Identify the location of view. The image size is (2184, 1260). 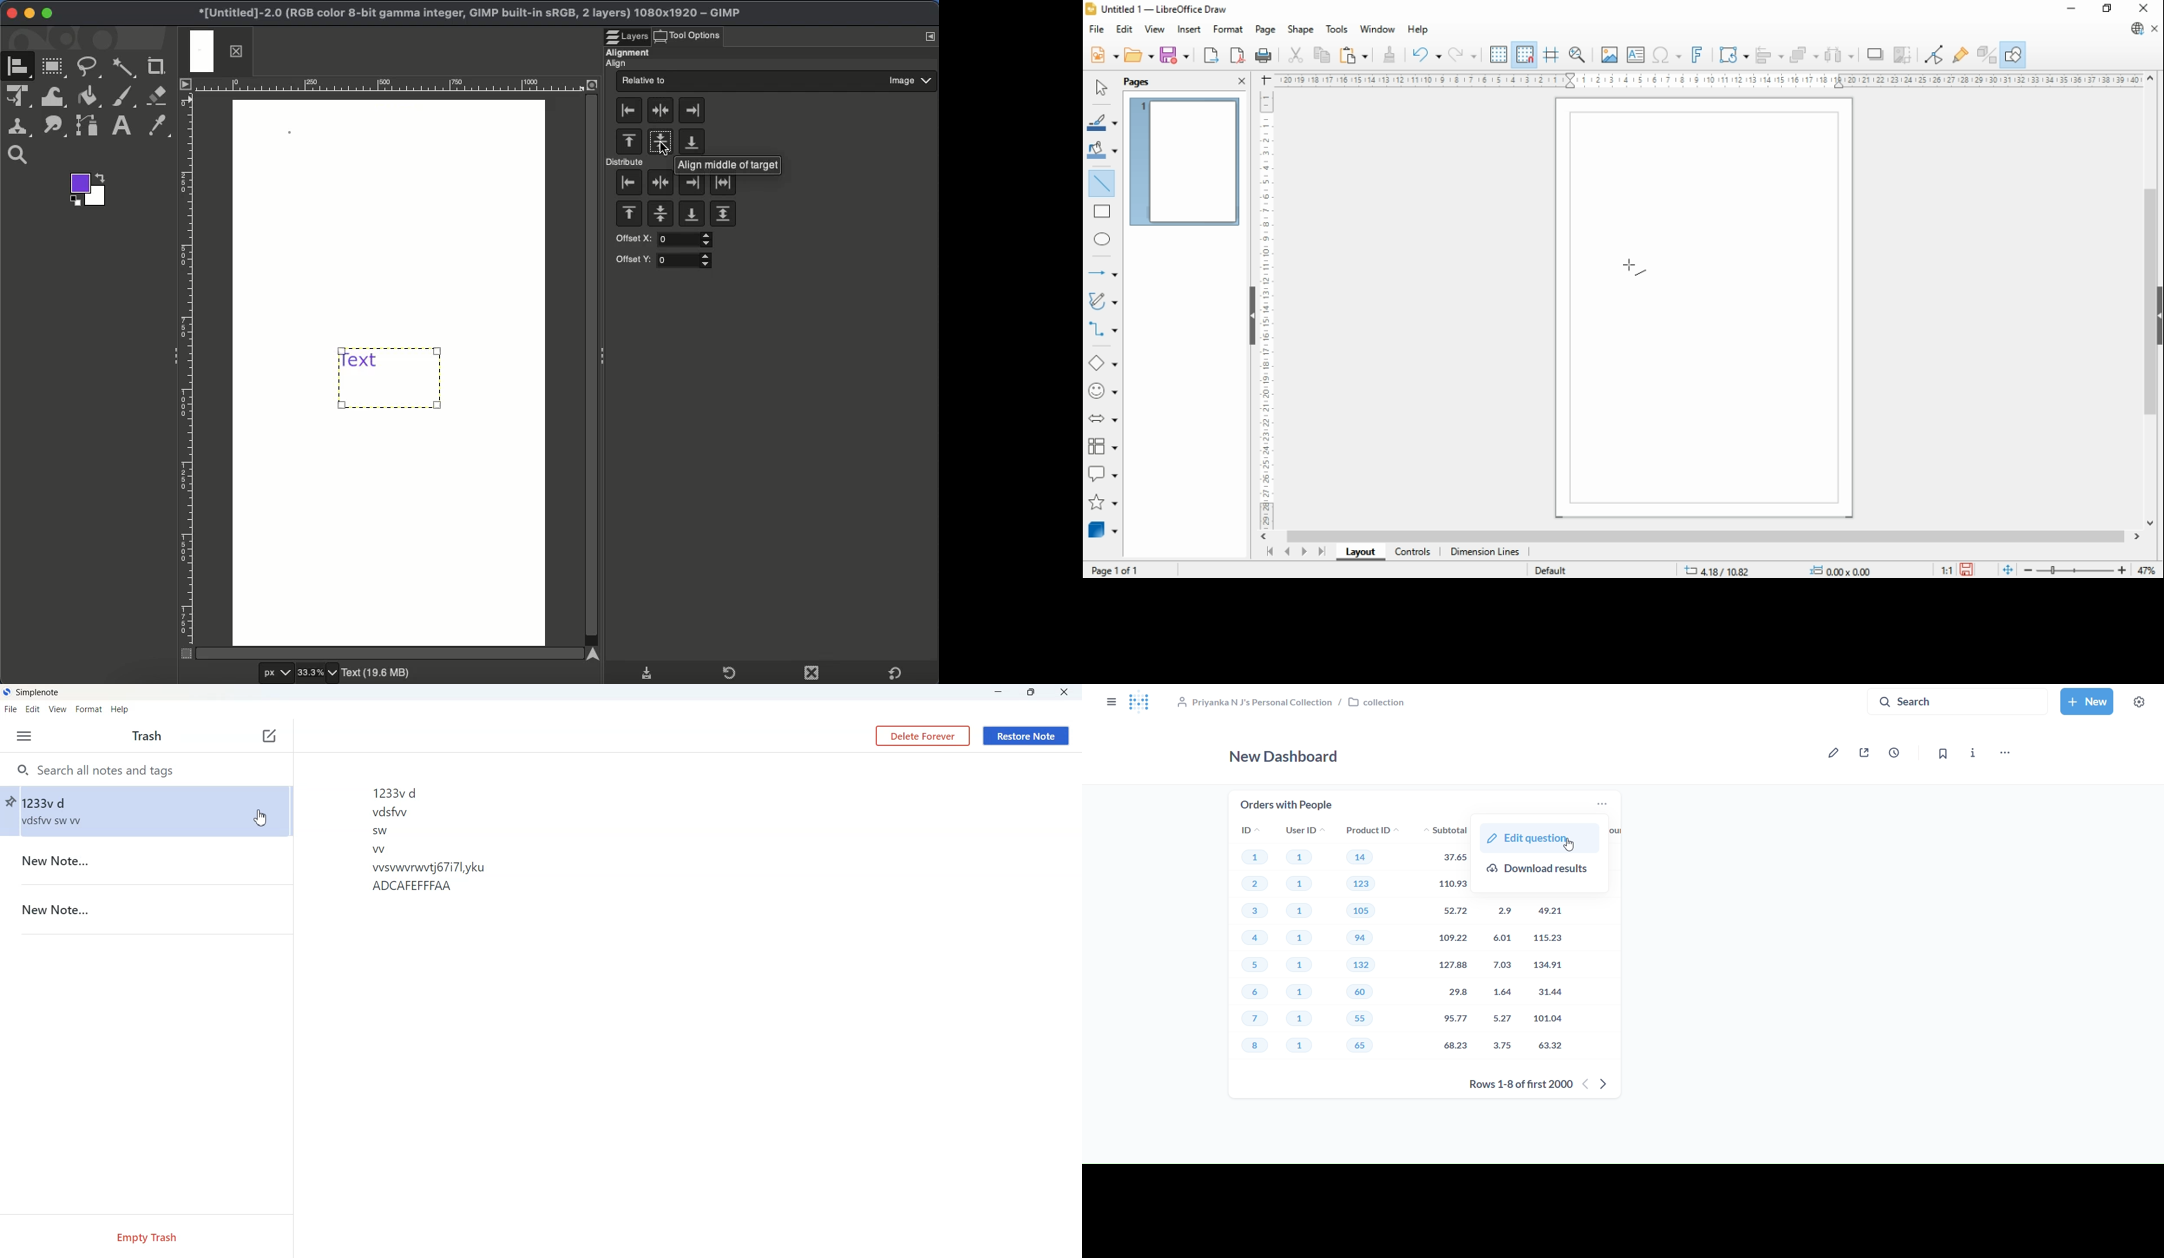
(1155, 30).